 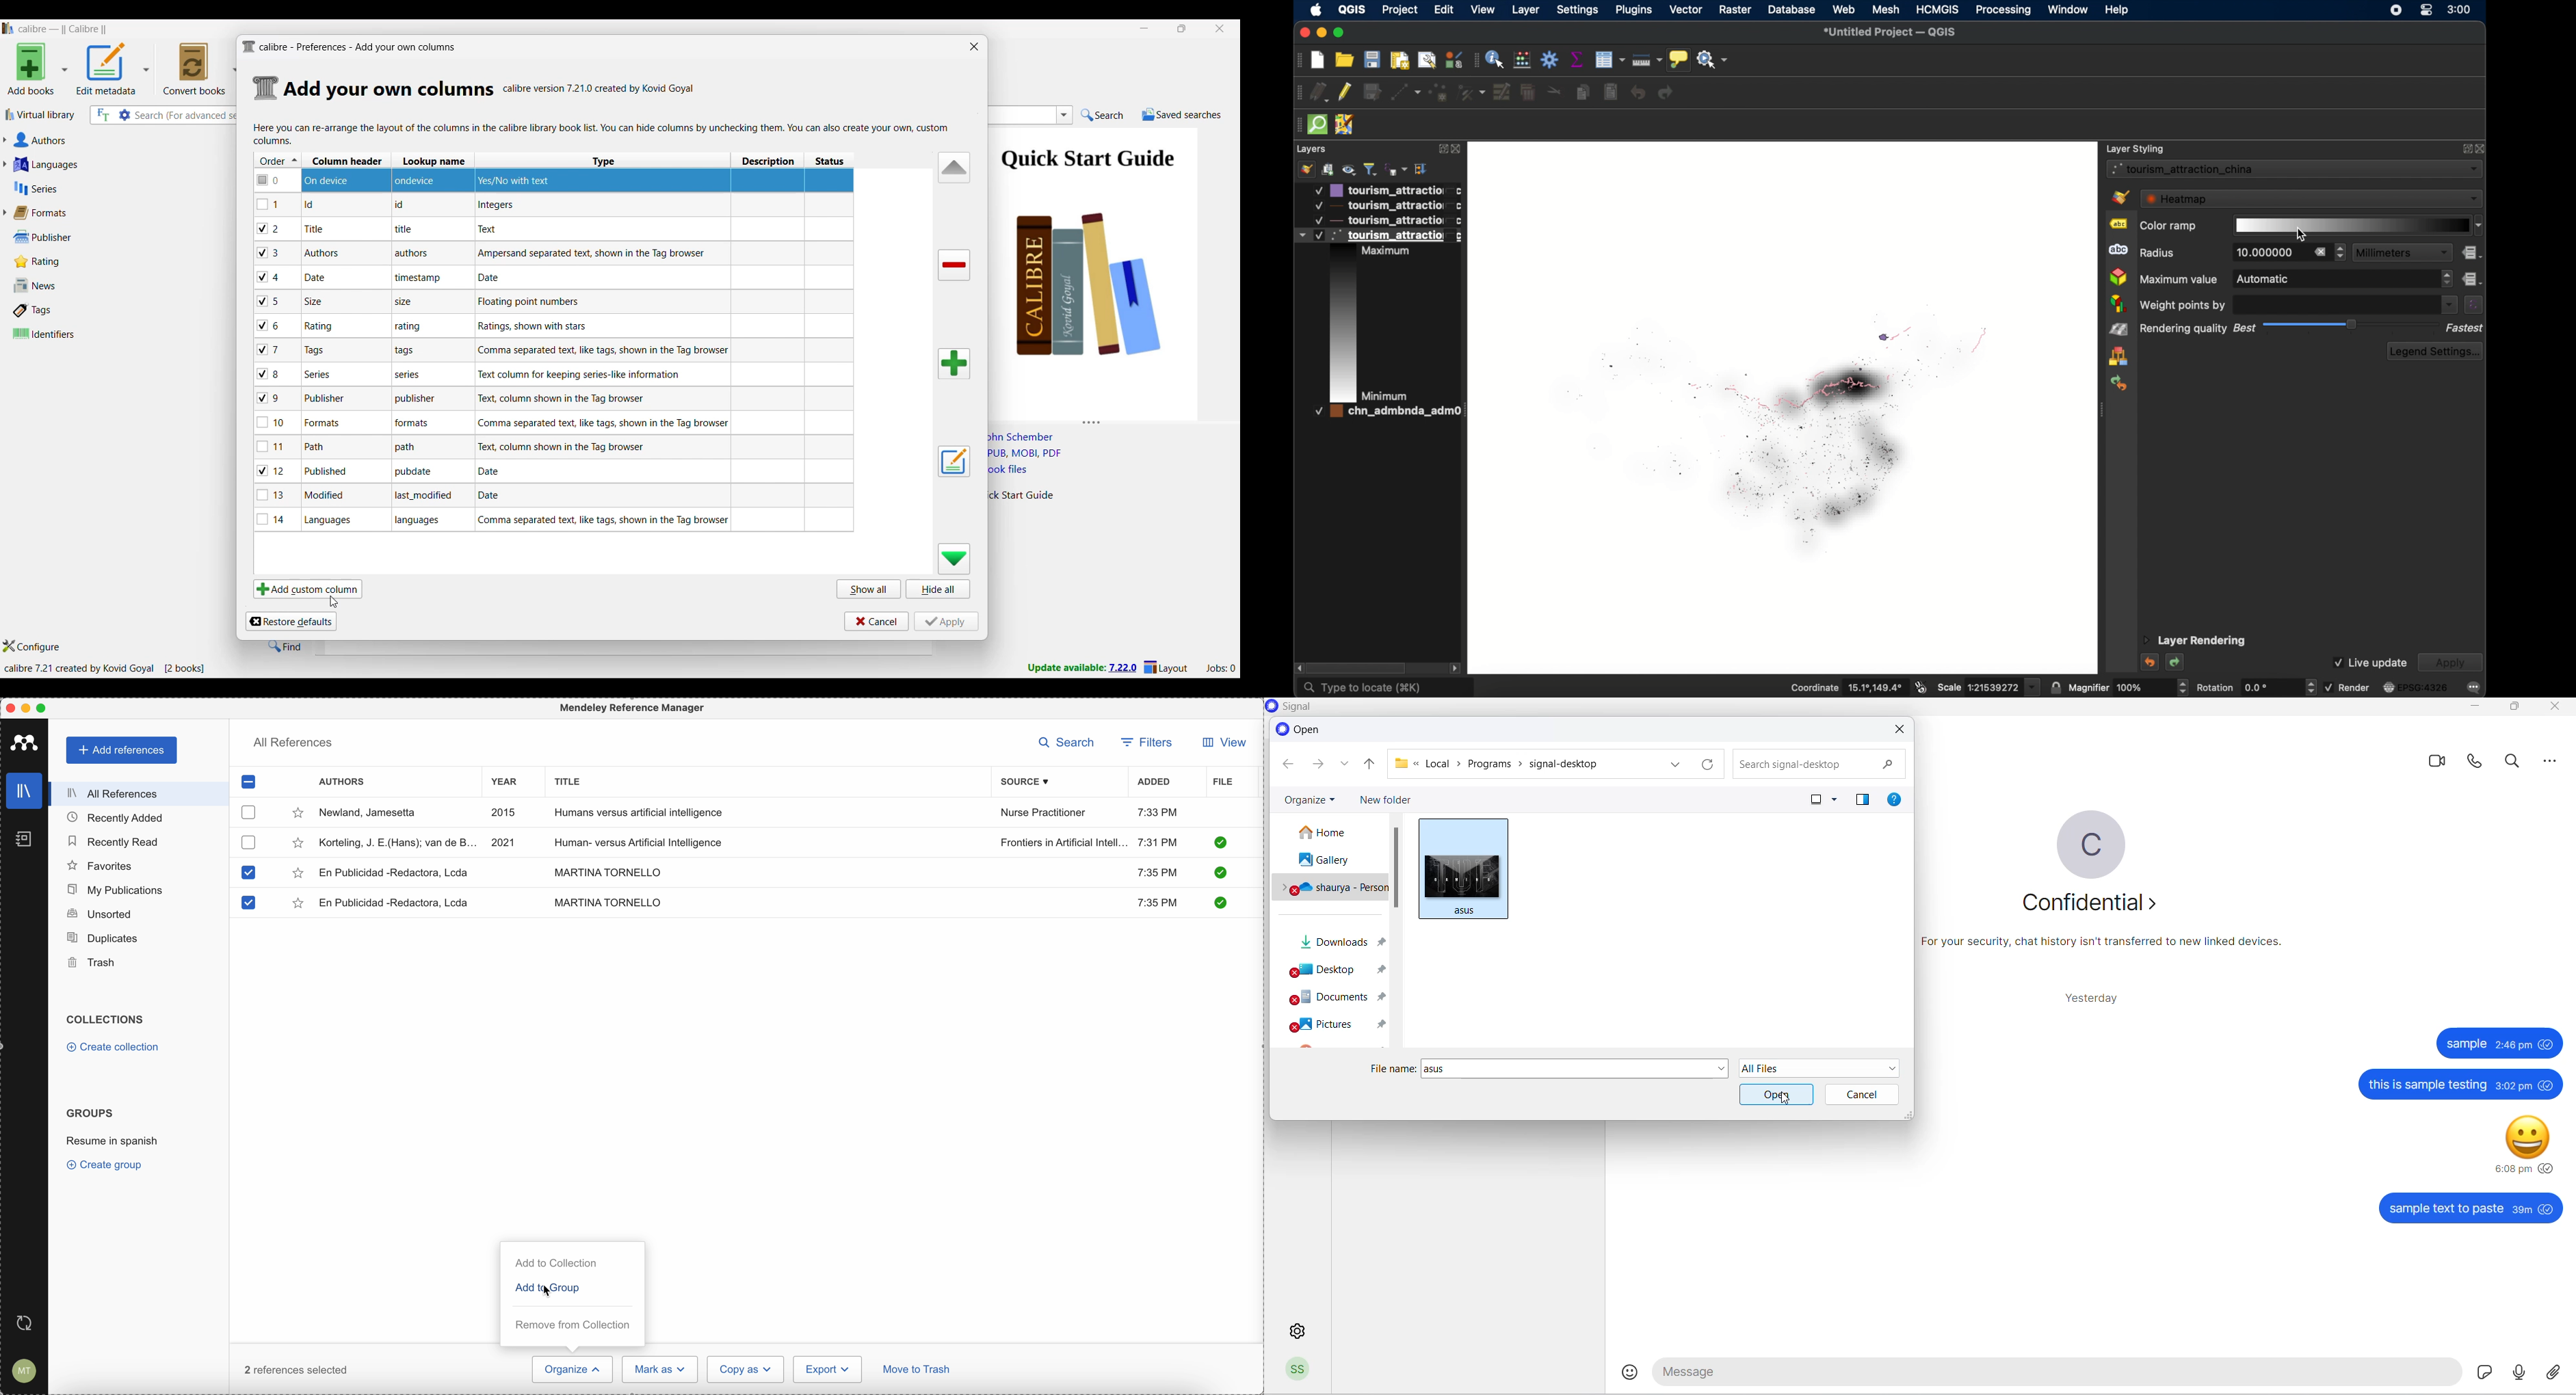 What do you see at coordinates (2465, 328) in the screenshot?
I see `fastest` at bounding box center [2465, 328].